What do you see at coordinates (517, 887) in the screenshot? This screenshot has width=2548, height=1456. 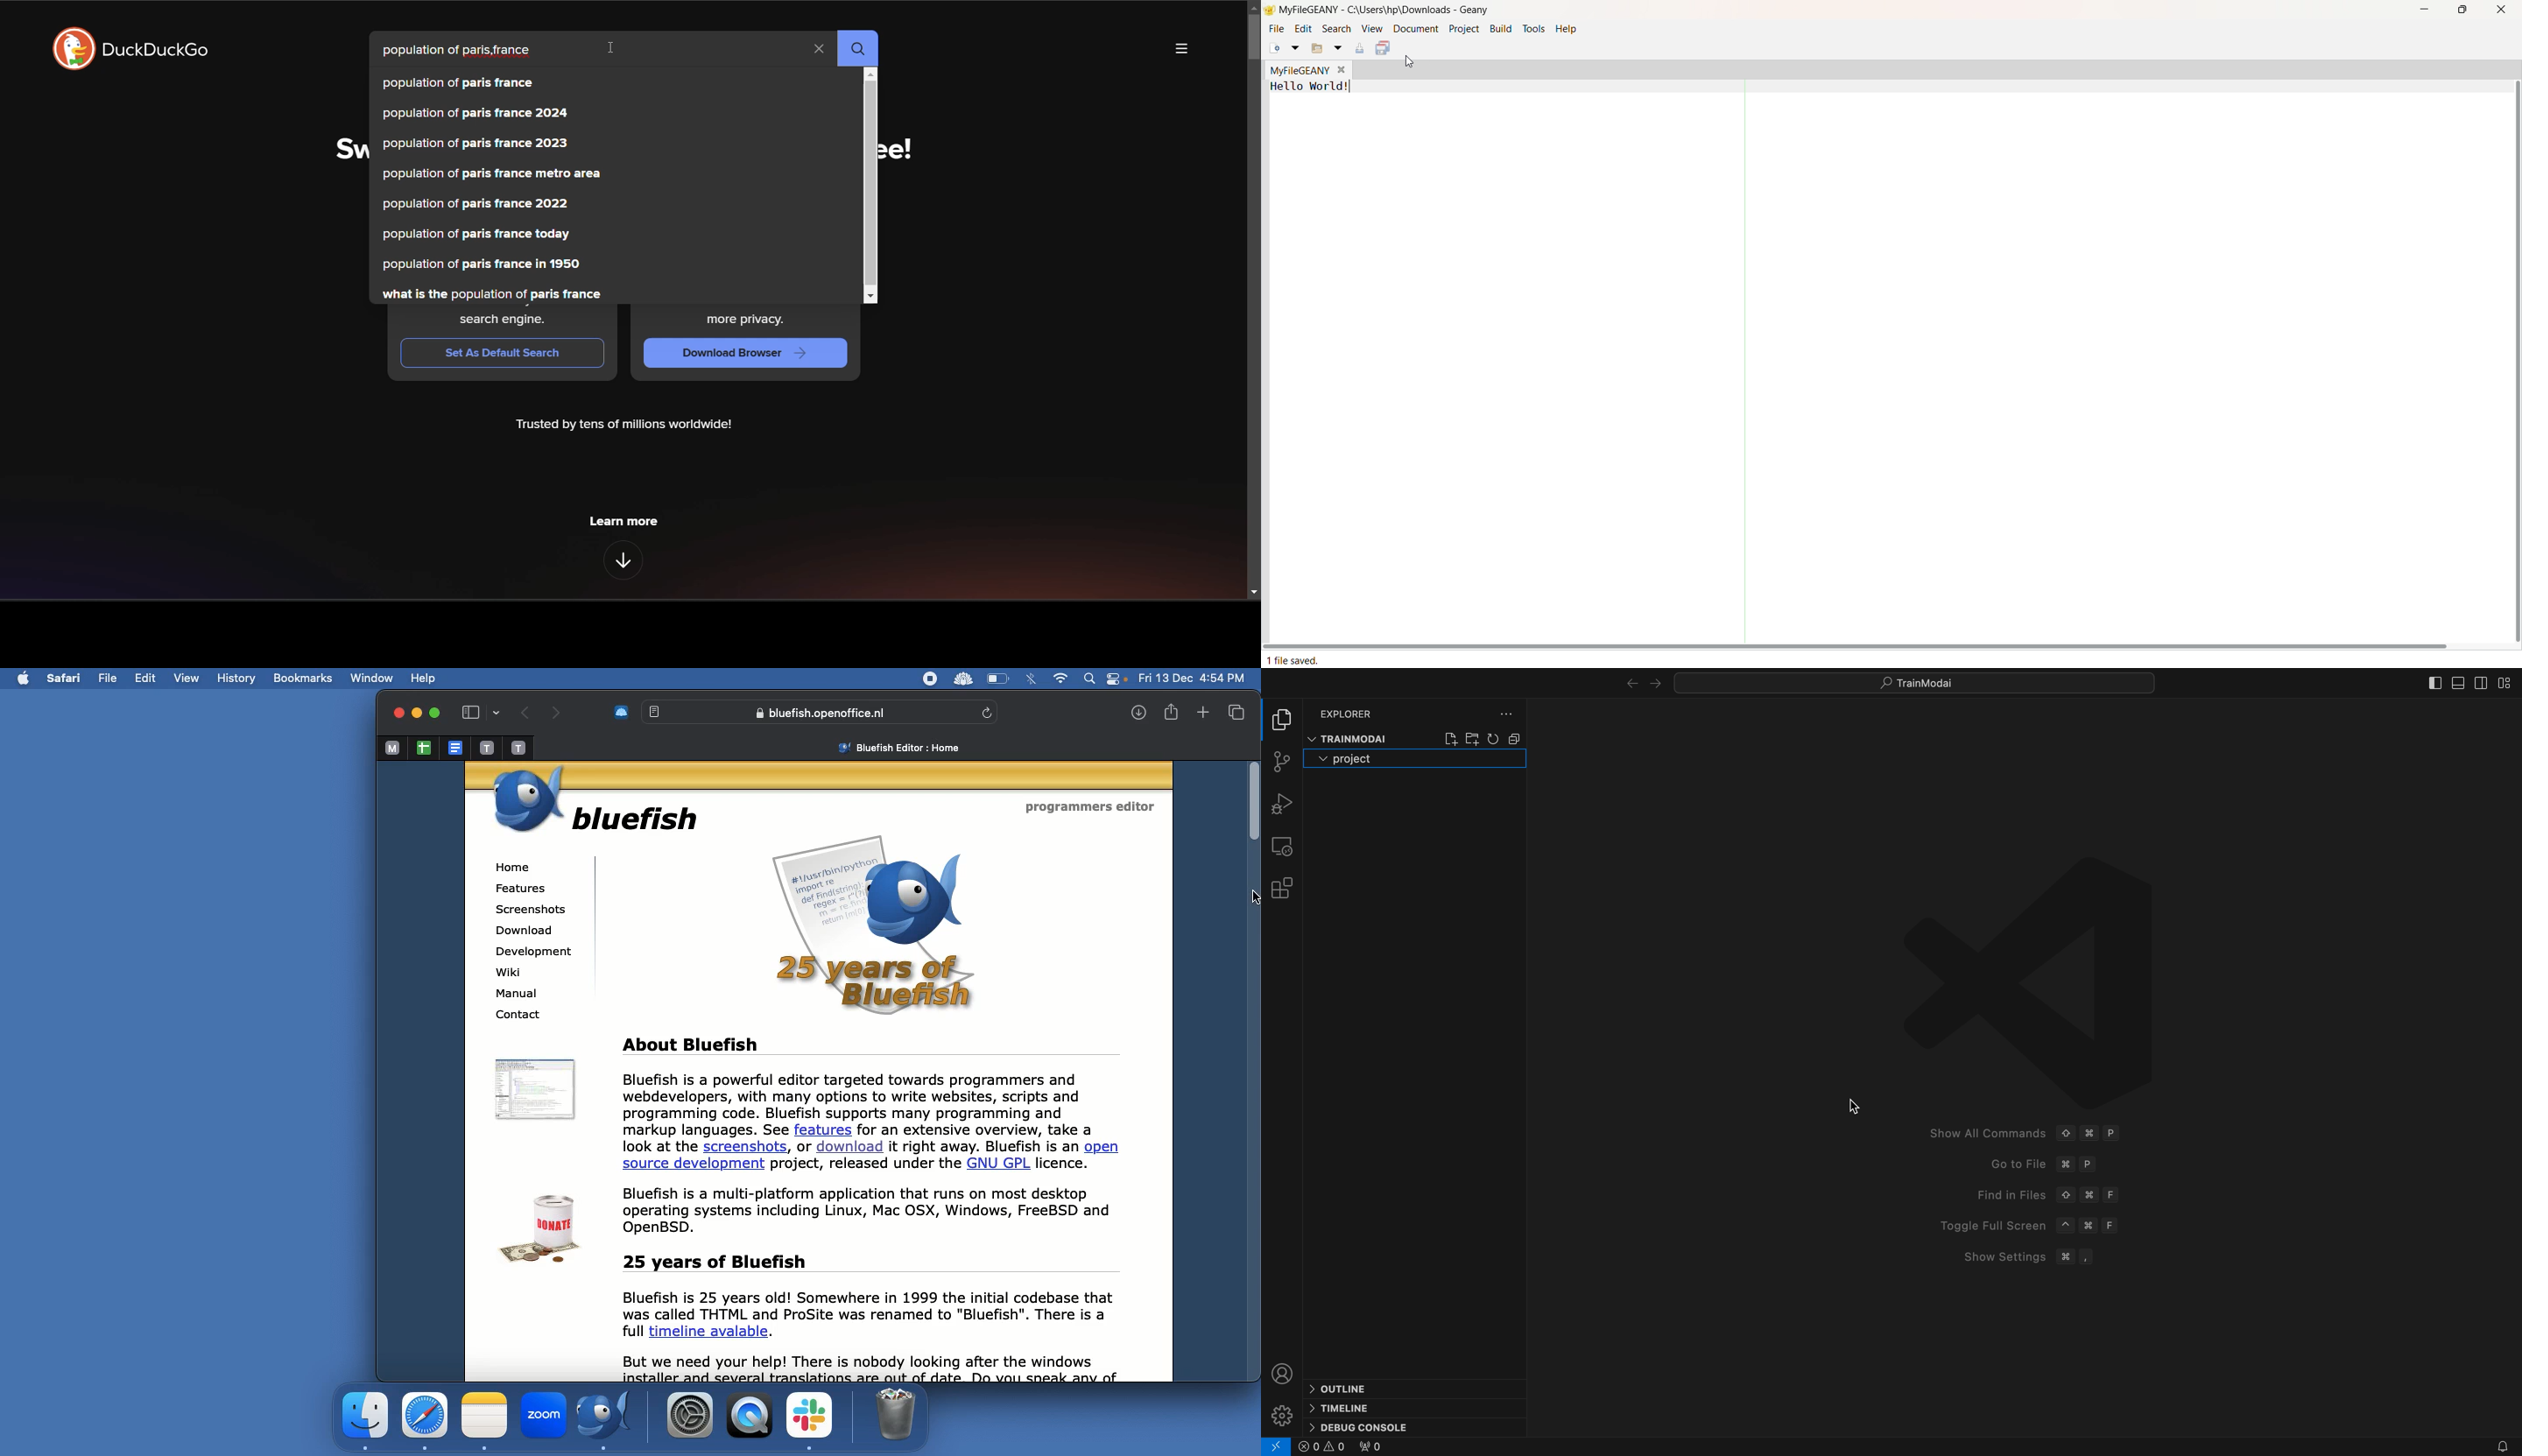 I see `Features` at bounding box center [517, 887].